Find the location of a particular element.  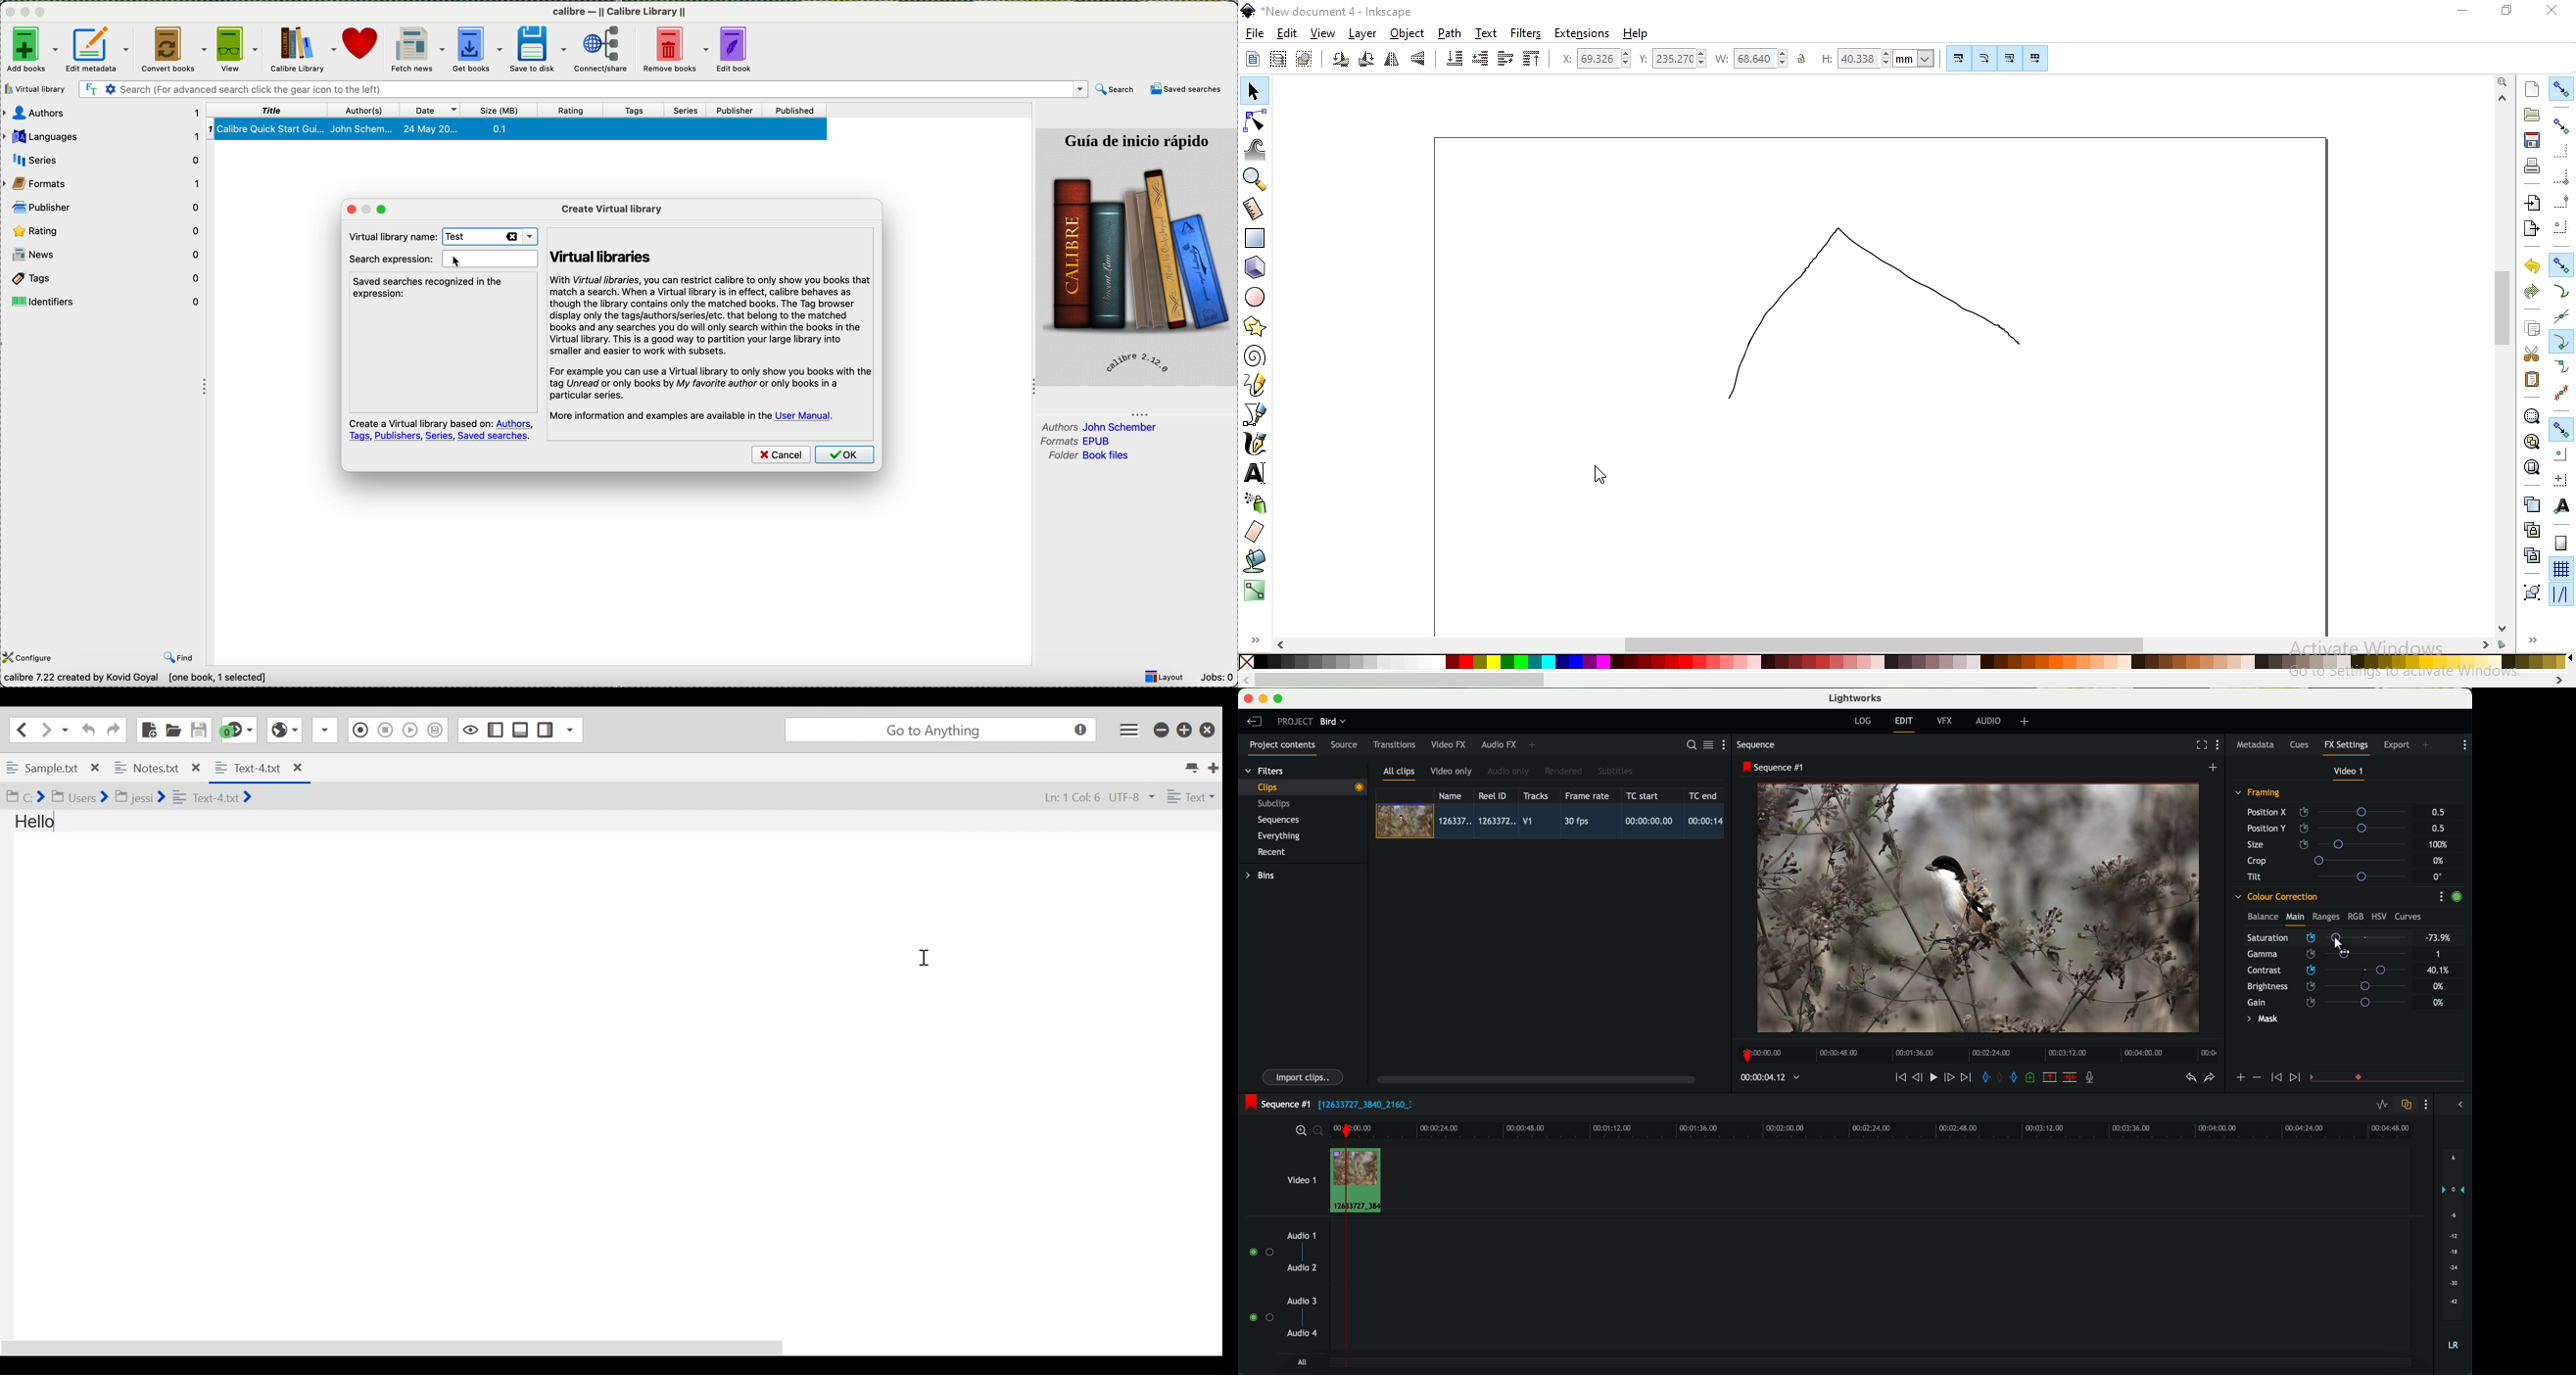

minimize is located at coordinates (2464, 9).